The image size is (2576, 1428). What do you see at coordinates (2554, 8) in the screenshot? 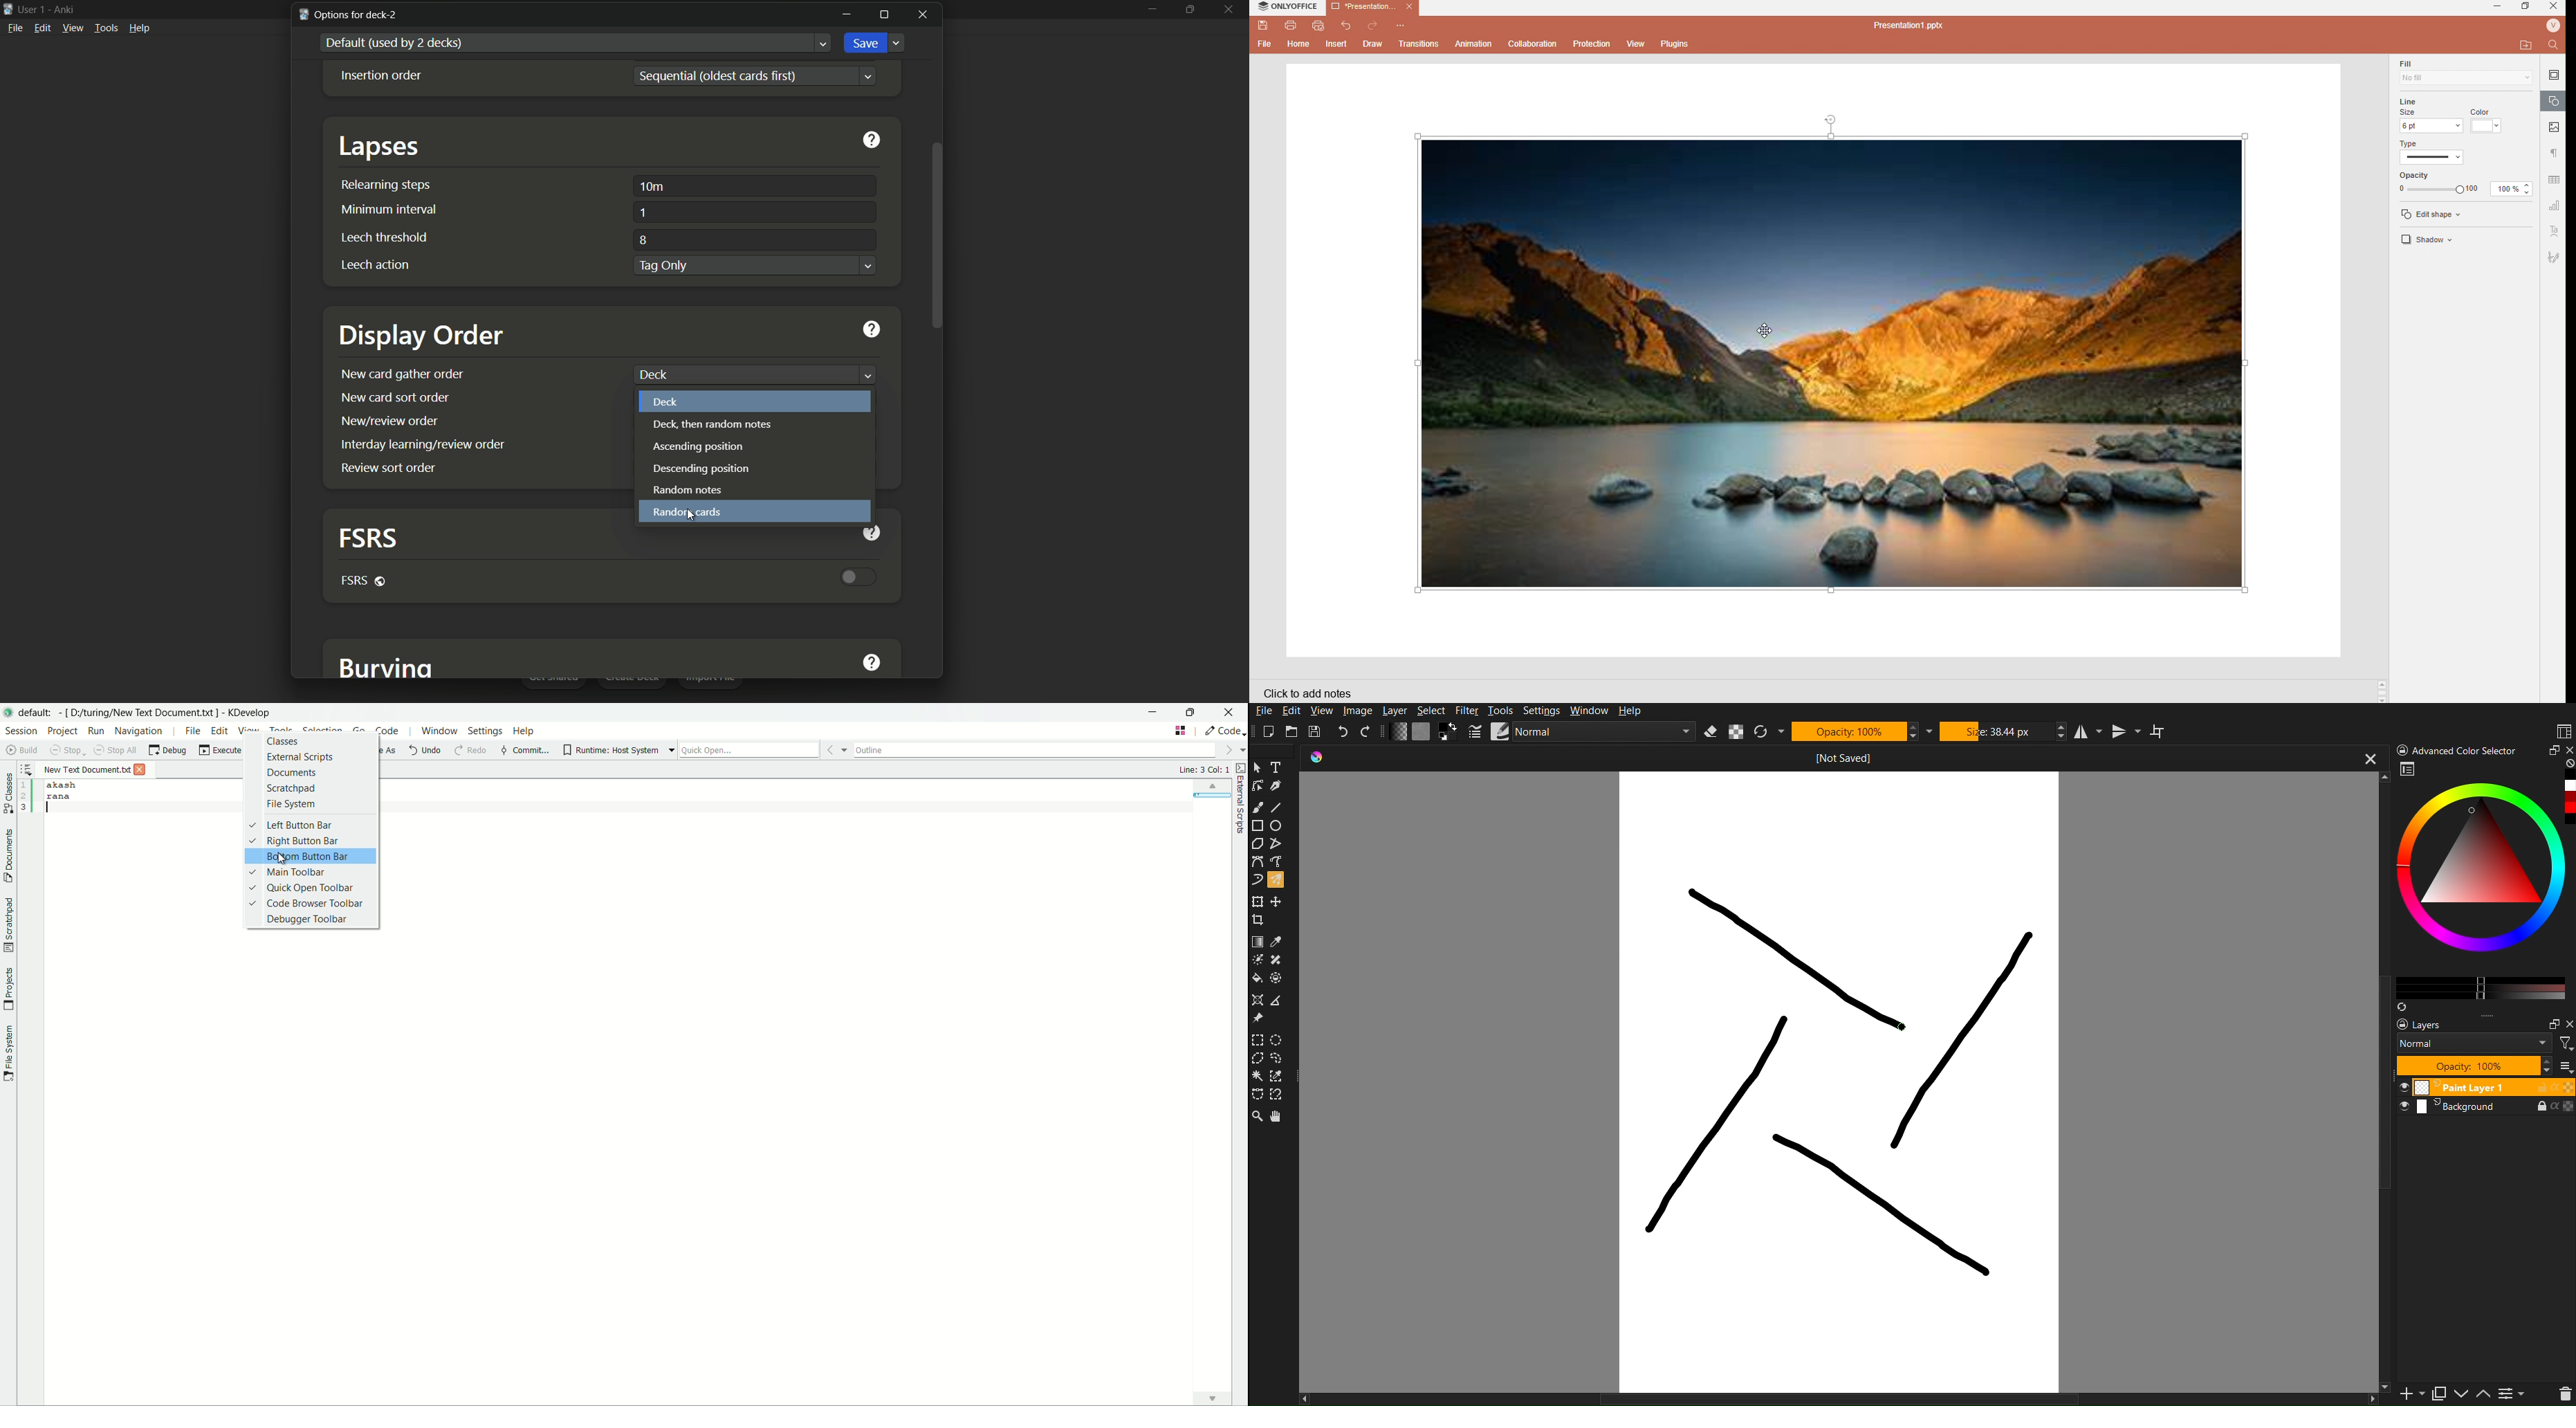
I see `Close` at bounding box center [2554, 8].